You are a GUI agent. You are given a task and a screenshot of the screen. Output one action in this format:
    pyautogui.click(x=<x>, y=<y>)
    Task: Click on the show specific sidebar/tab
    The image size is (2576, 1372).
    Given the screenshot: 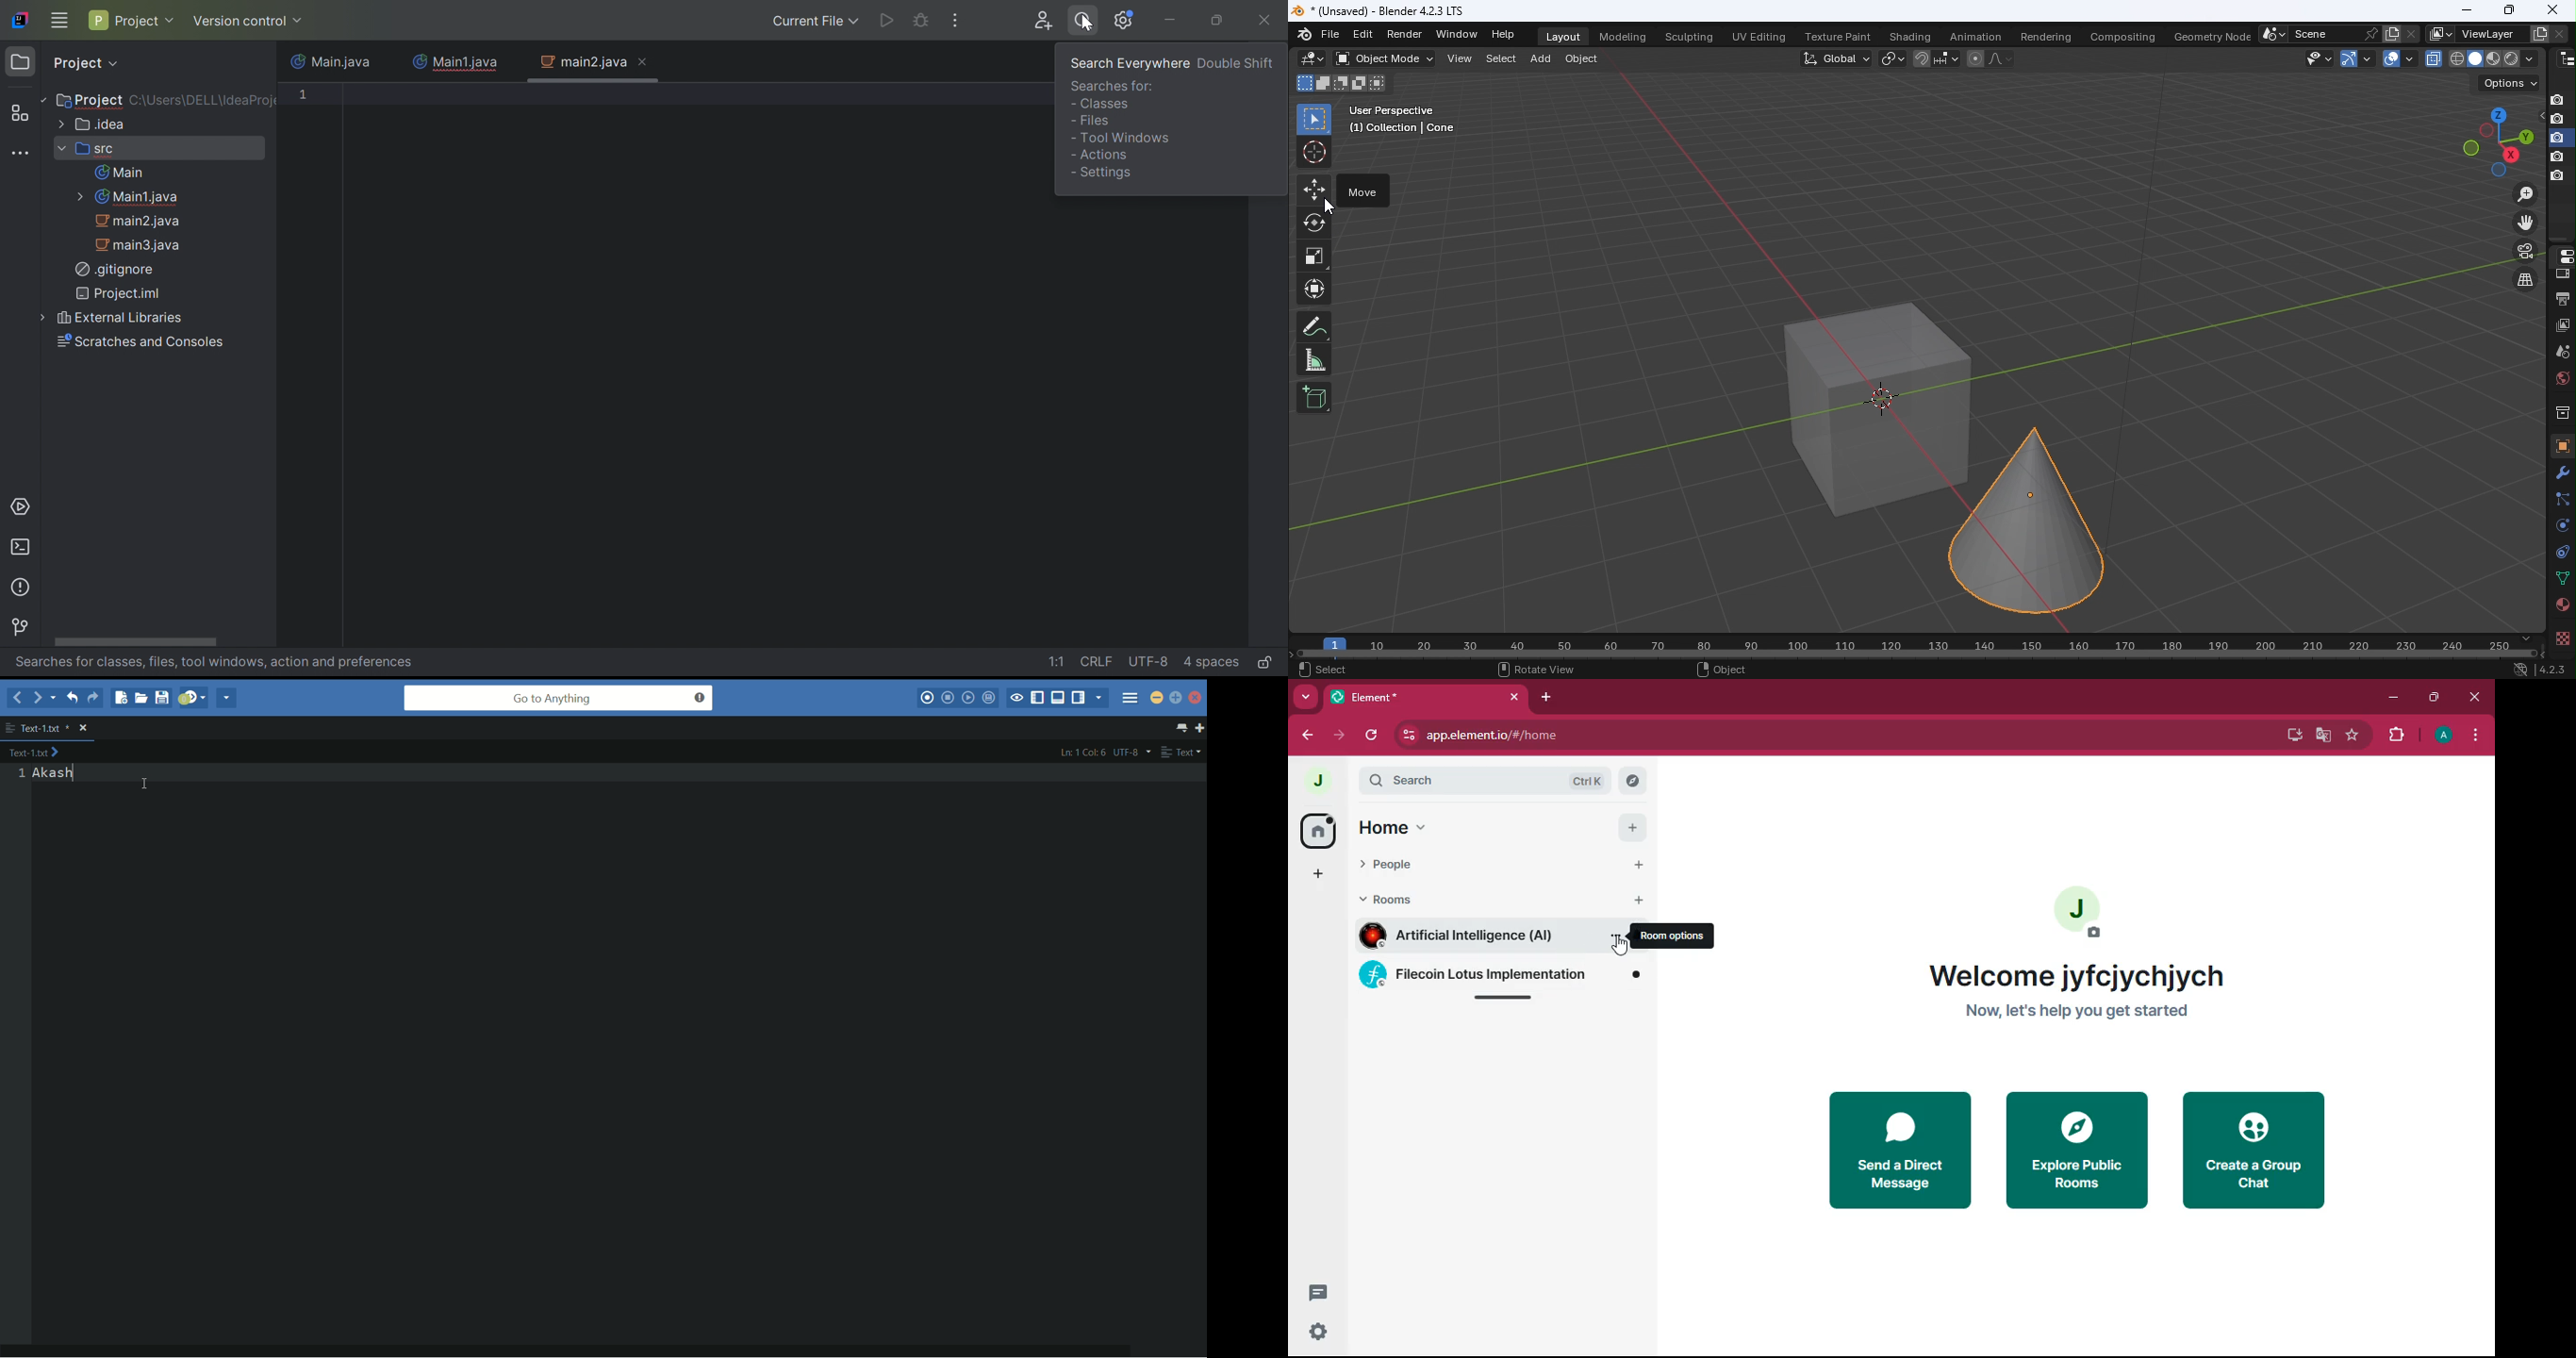 What is the action you would take?
    pyautogui.click(x=1099, y=697)
    